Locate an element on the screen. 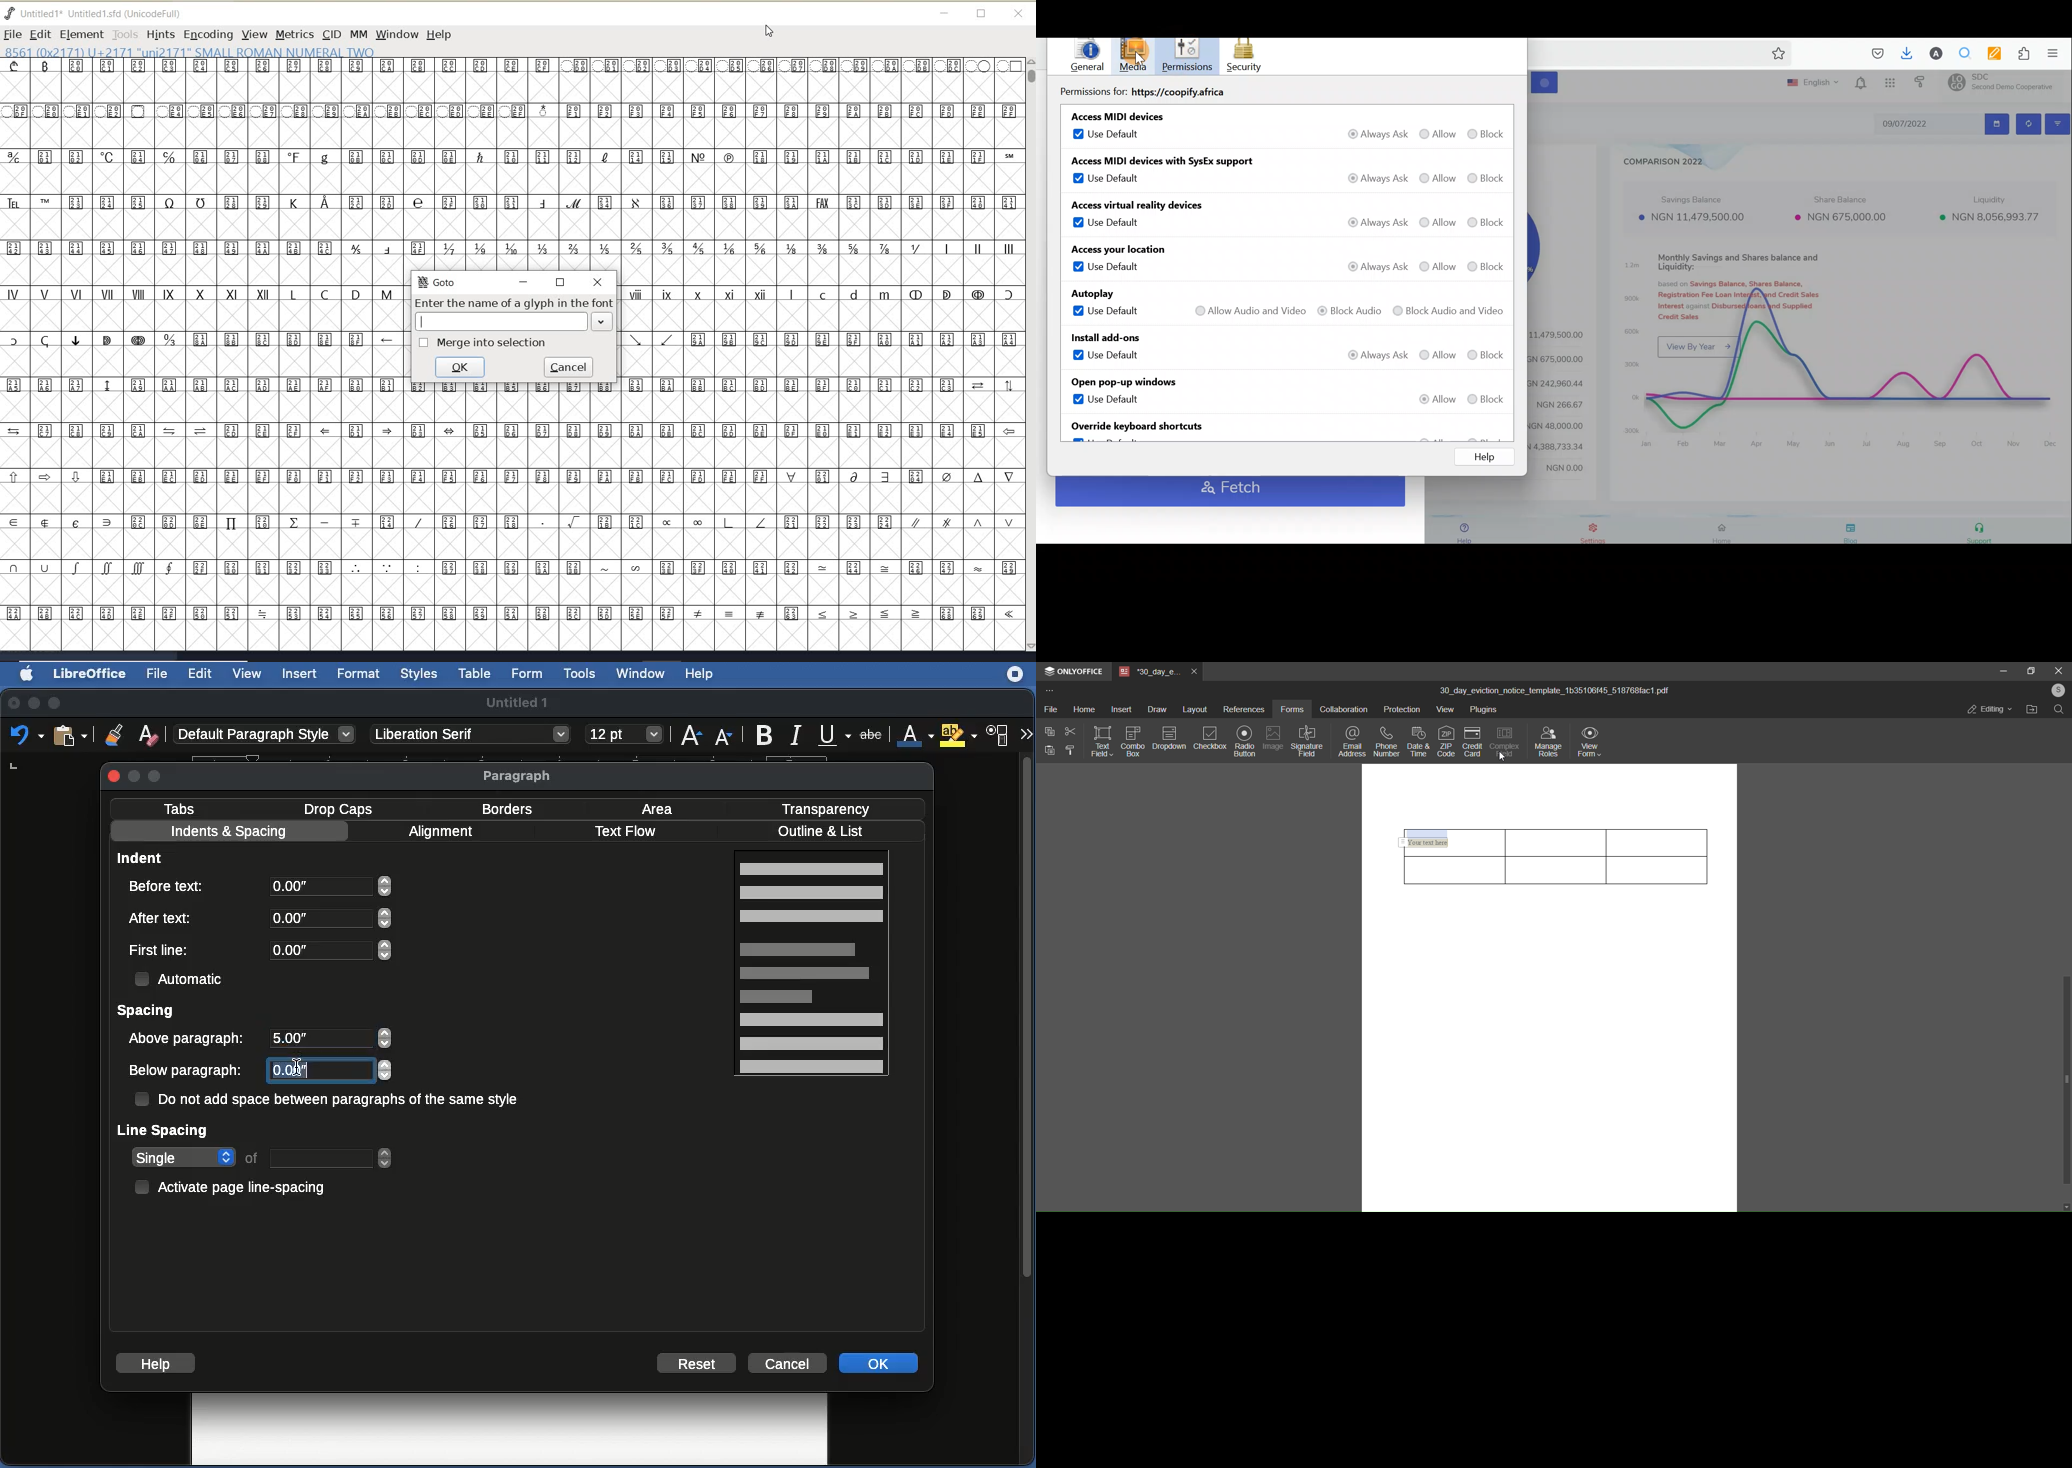  copy is located at coordinates (1047, 732).